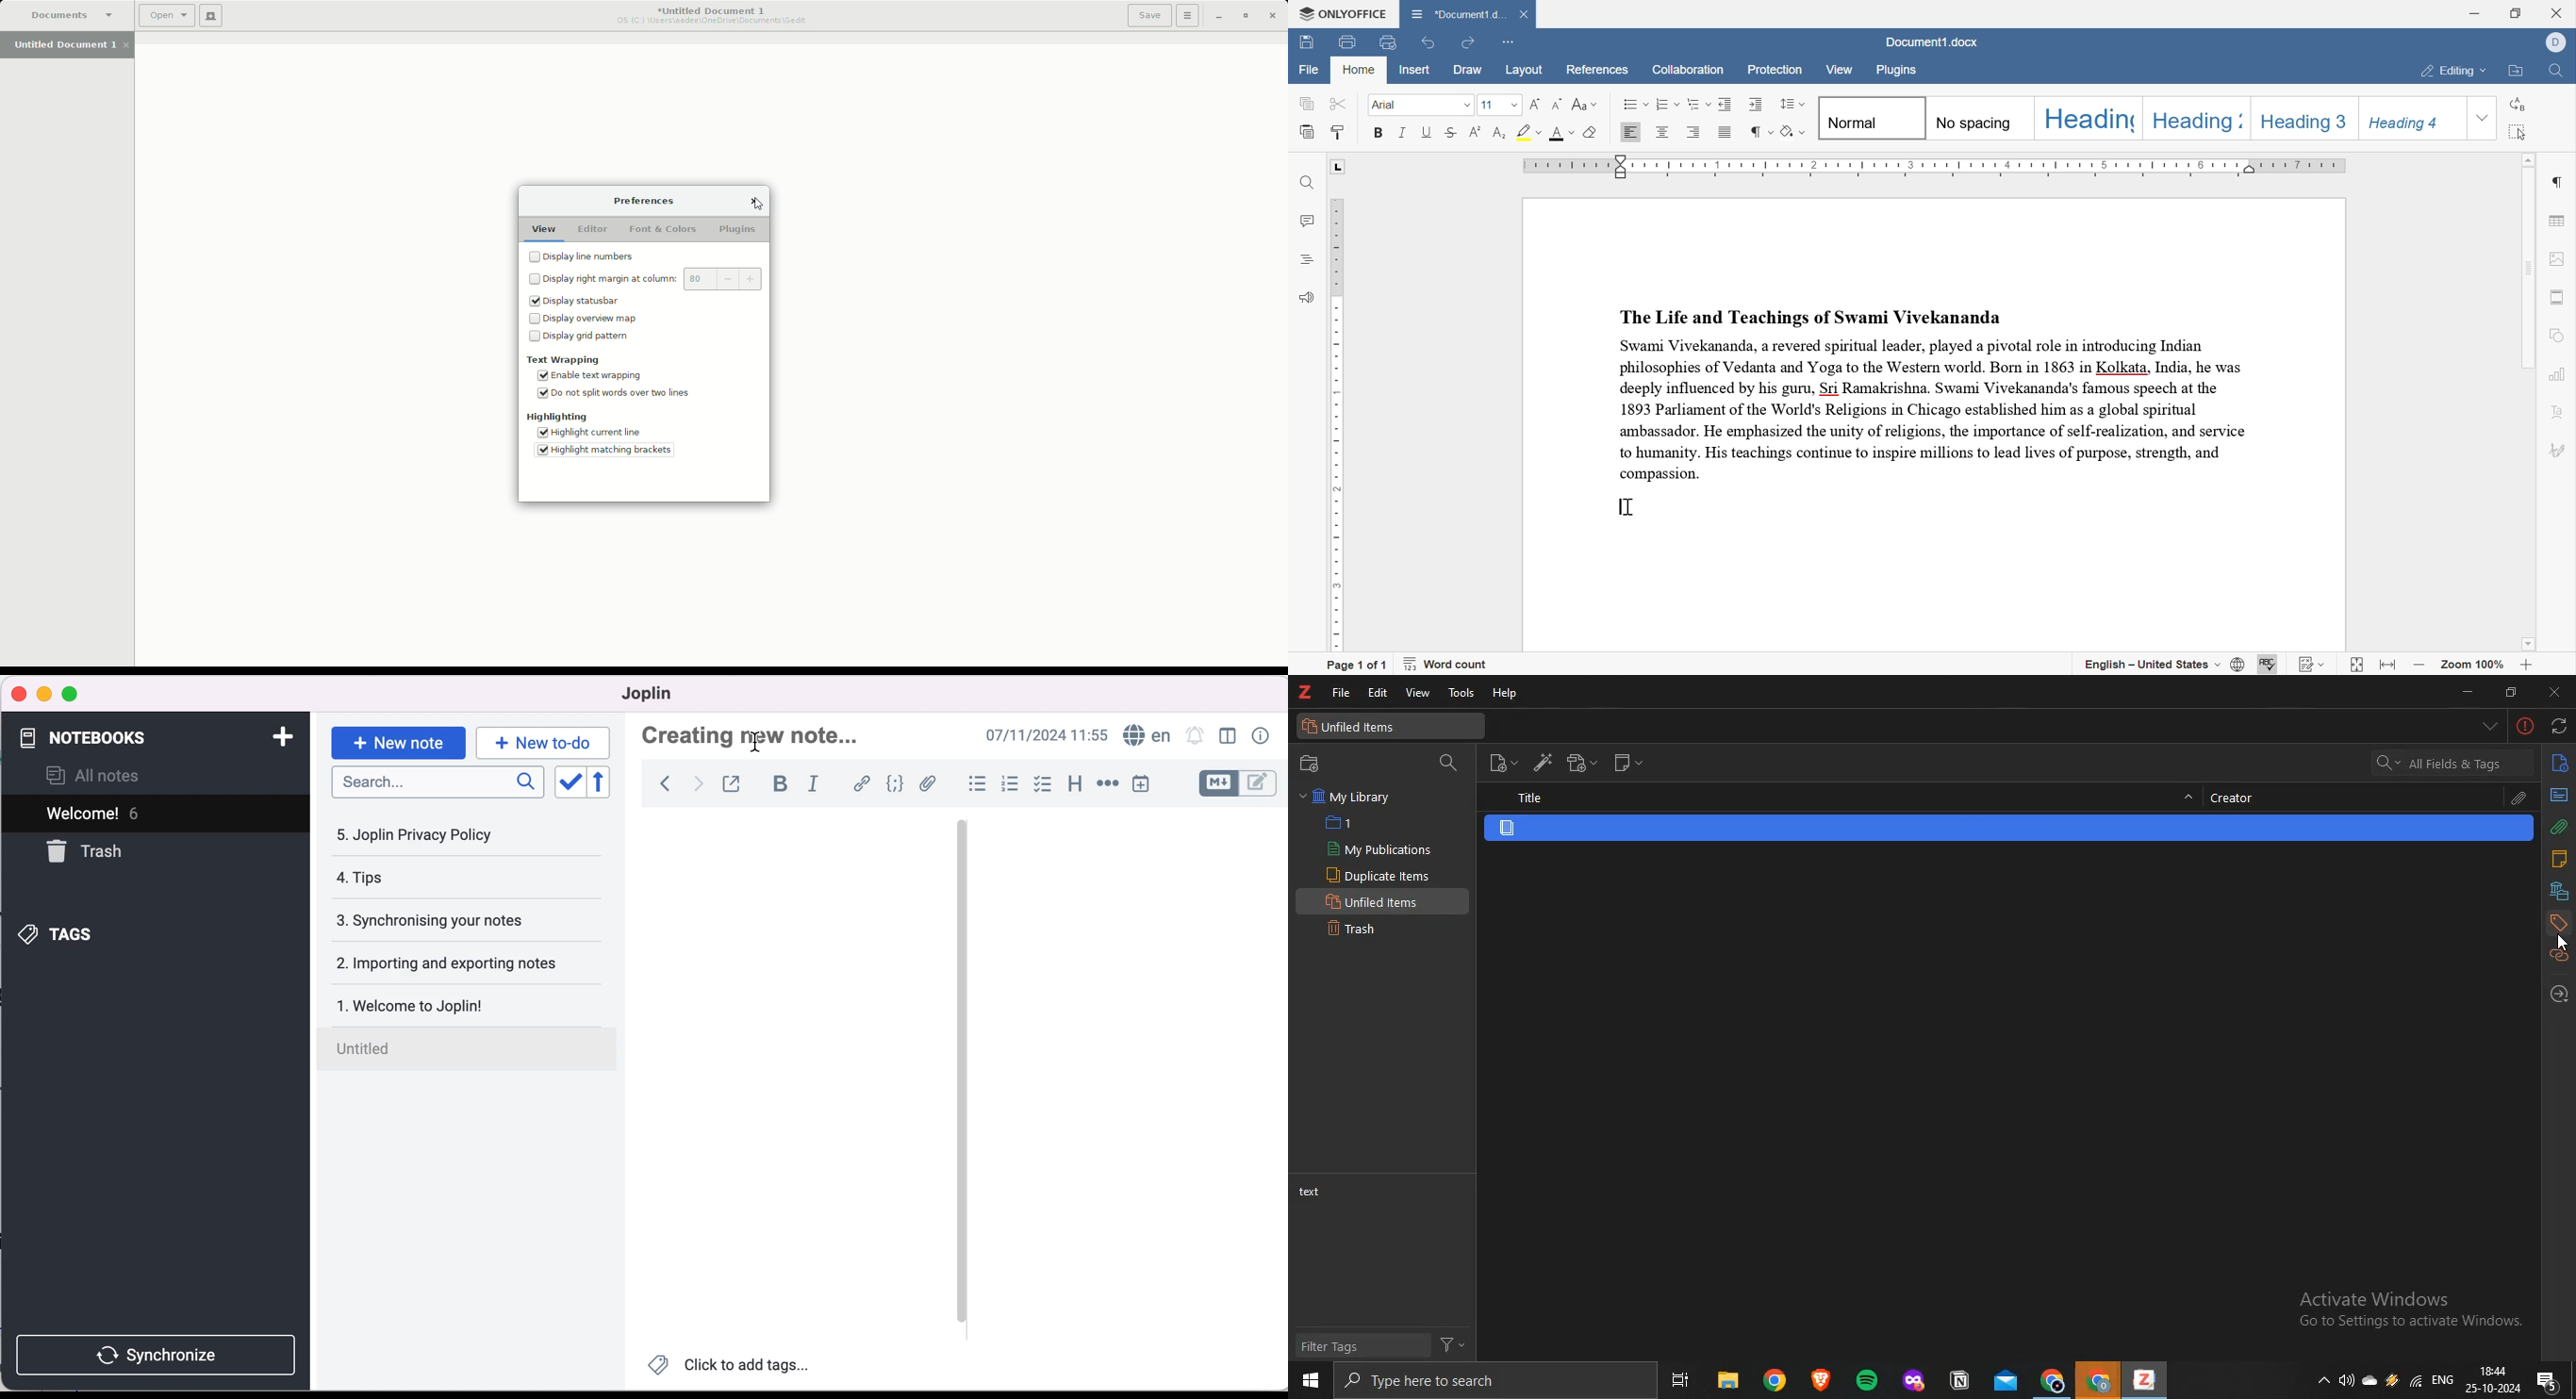  I want to click on document1.d, so click(1458, 14).